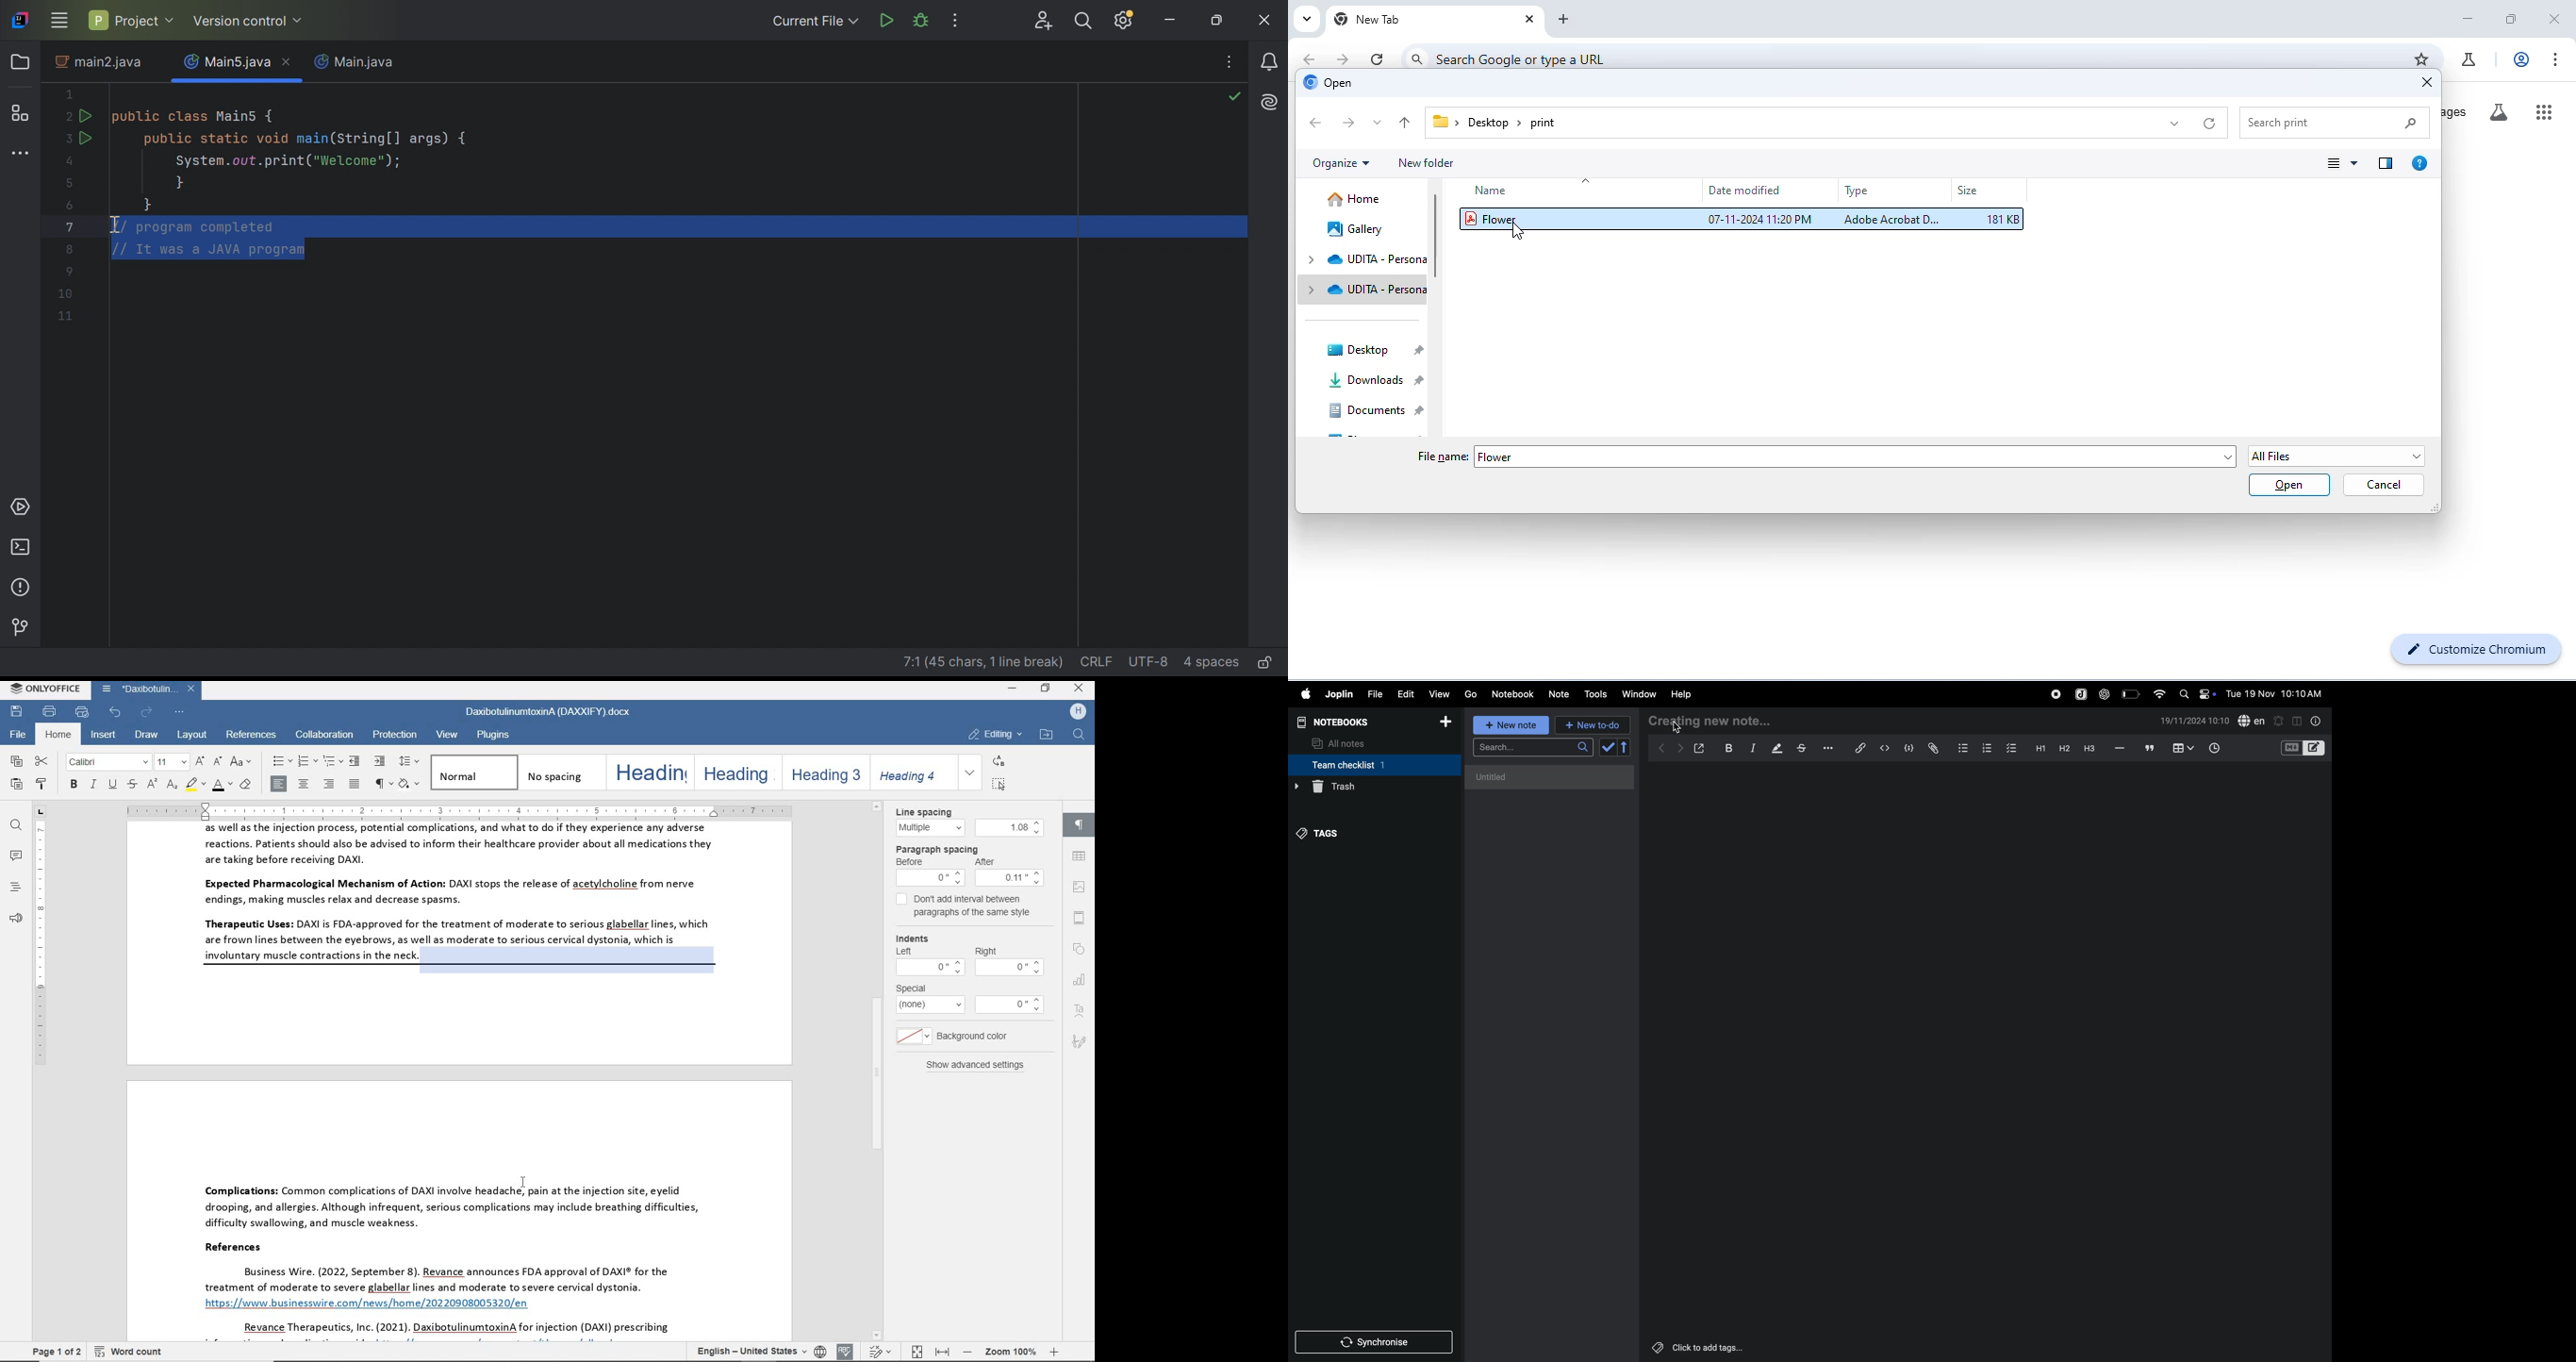 The width and height of the screenshot is (2576, 1372). I want to click on numbering, so click(306, 762).